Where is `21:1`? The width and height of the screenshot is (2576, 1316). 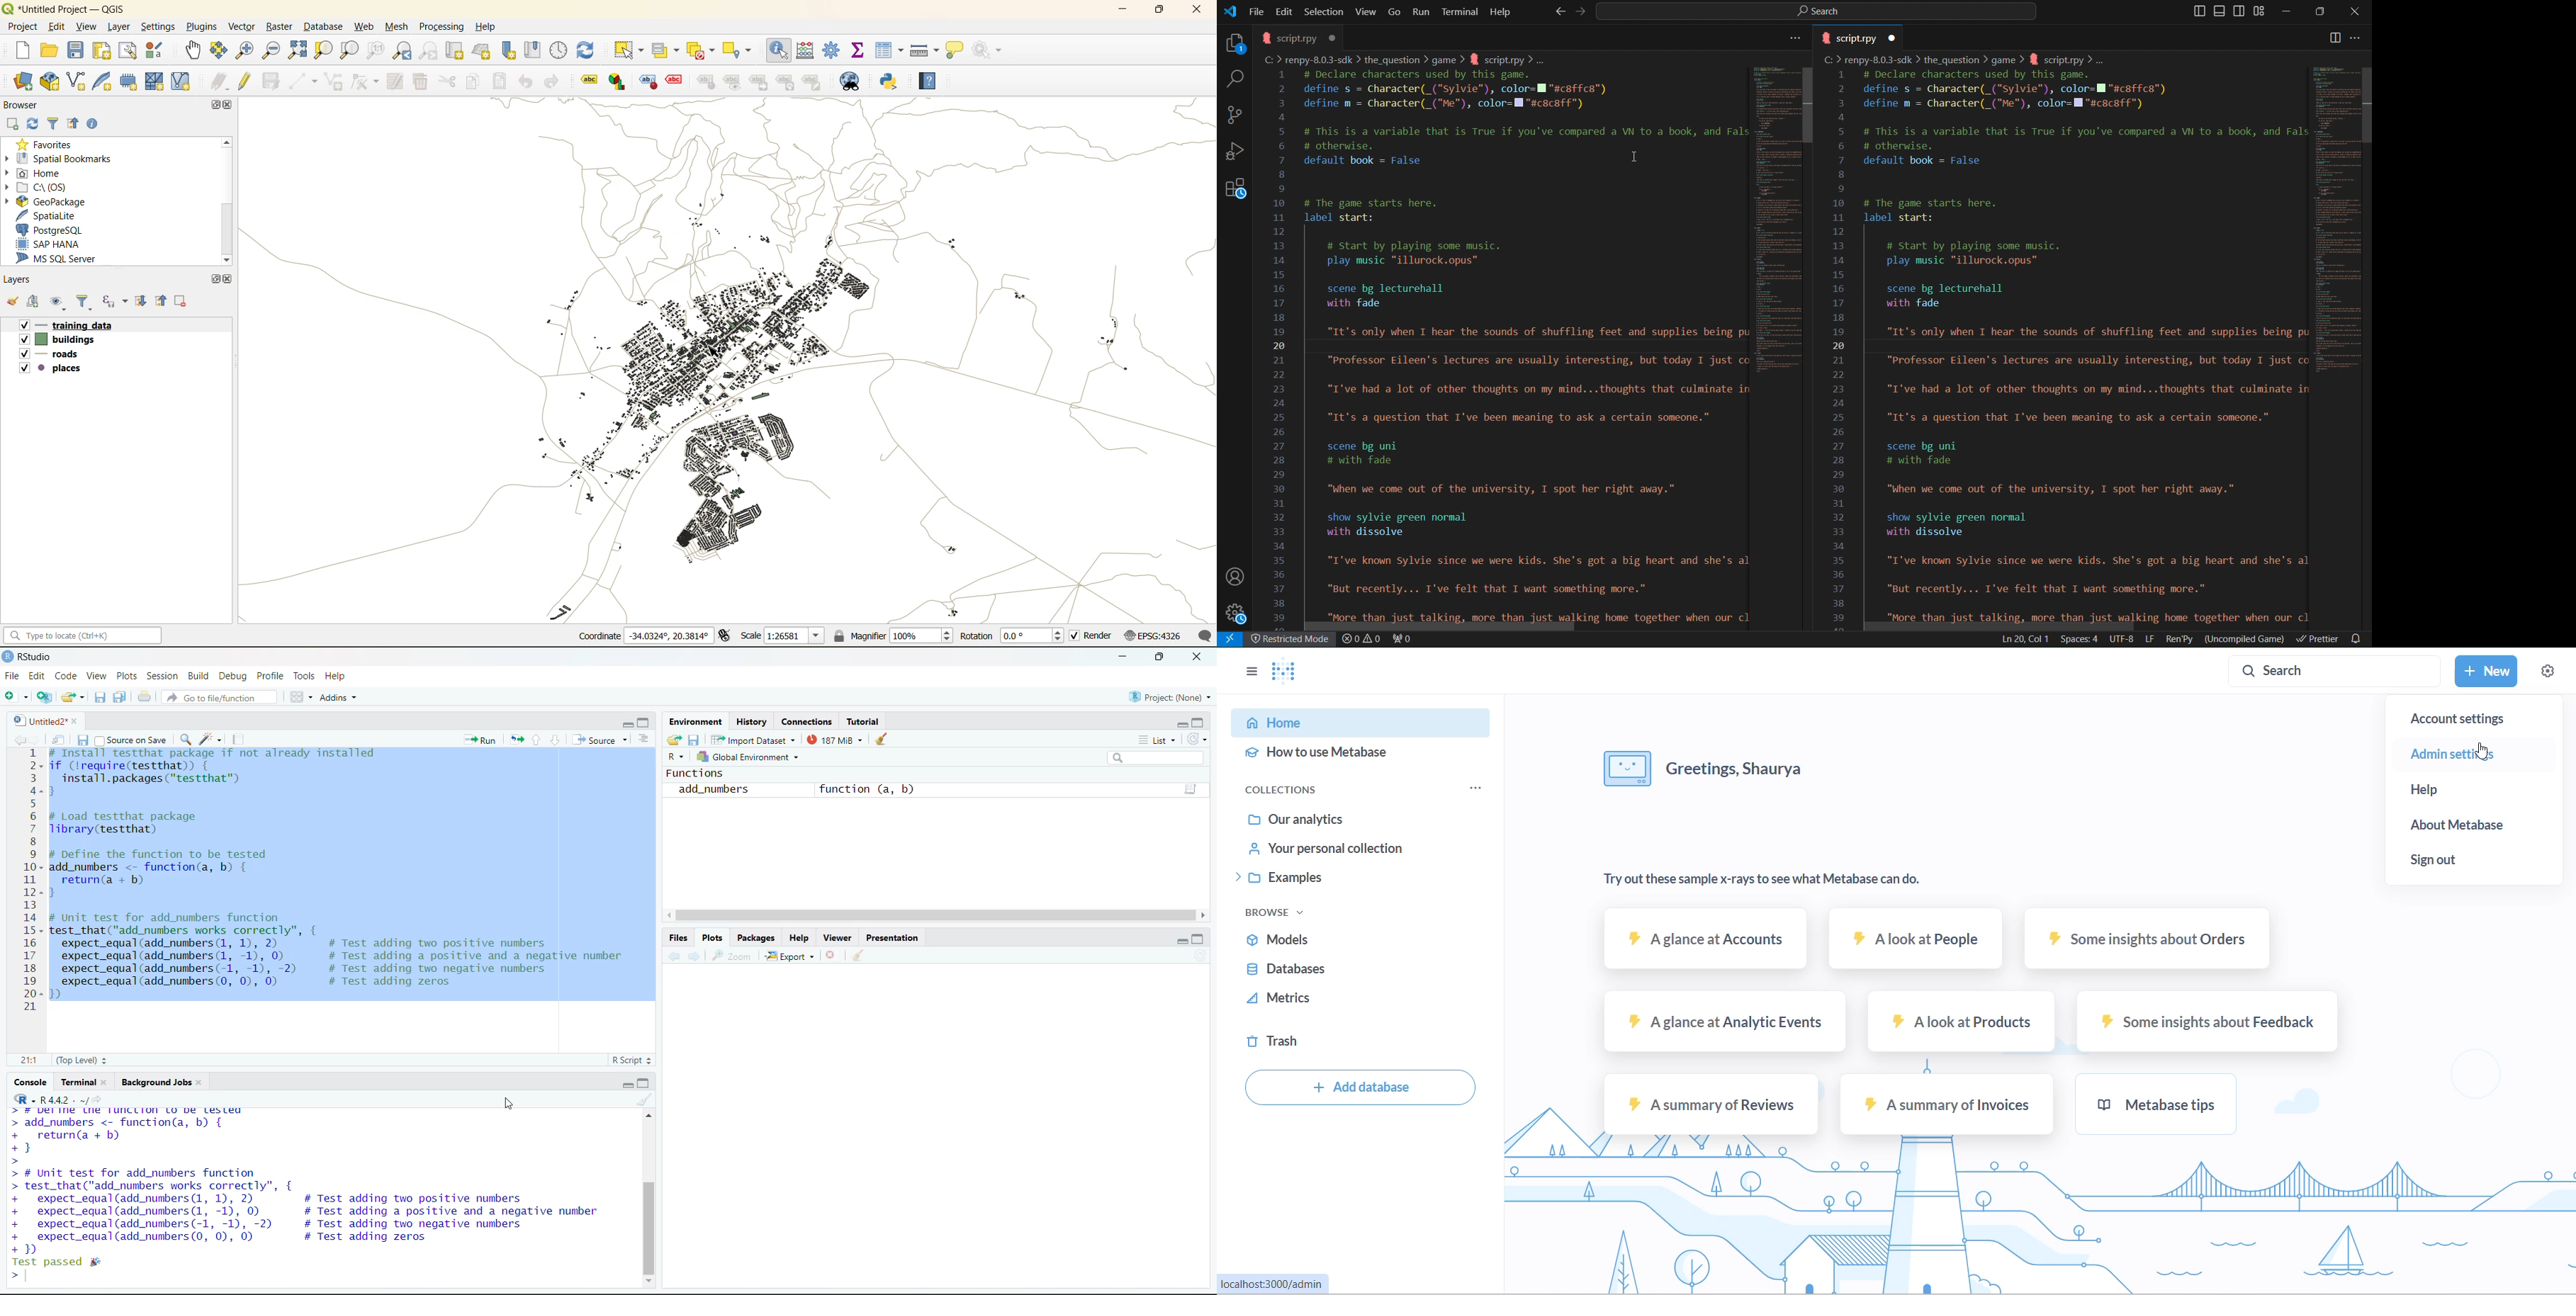 21:1 is located at coordinates (32, 1061).